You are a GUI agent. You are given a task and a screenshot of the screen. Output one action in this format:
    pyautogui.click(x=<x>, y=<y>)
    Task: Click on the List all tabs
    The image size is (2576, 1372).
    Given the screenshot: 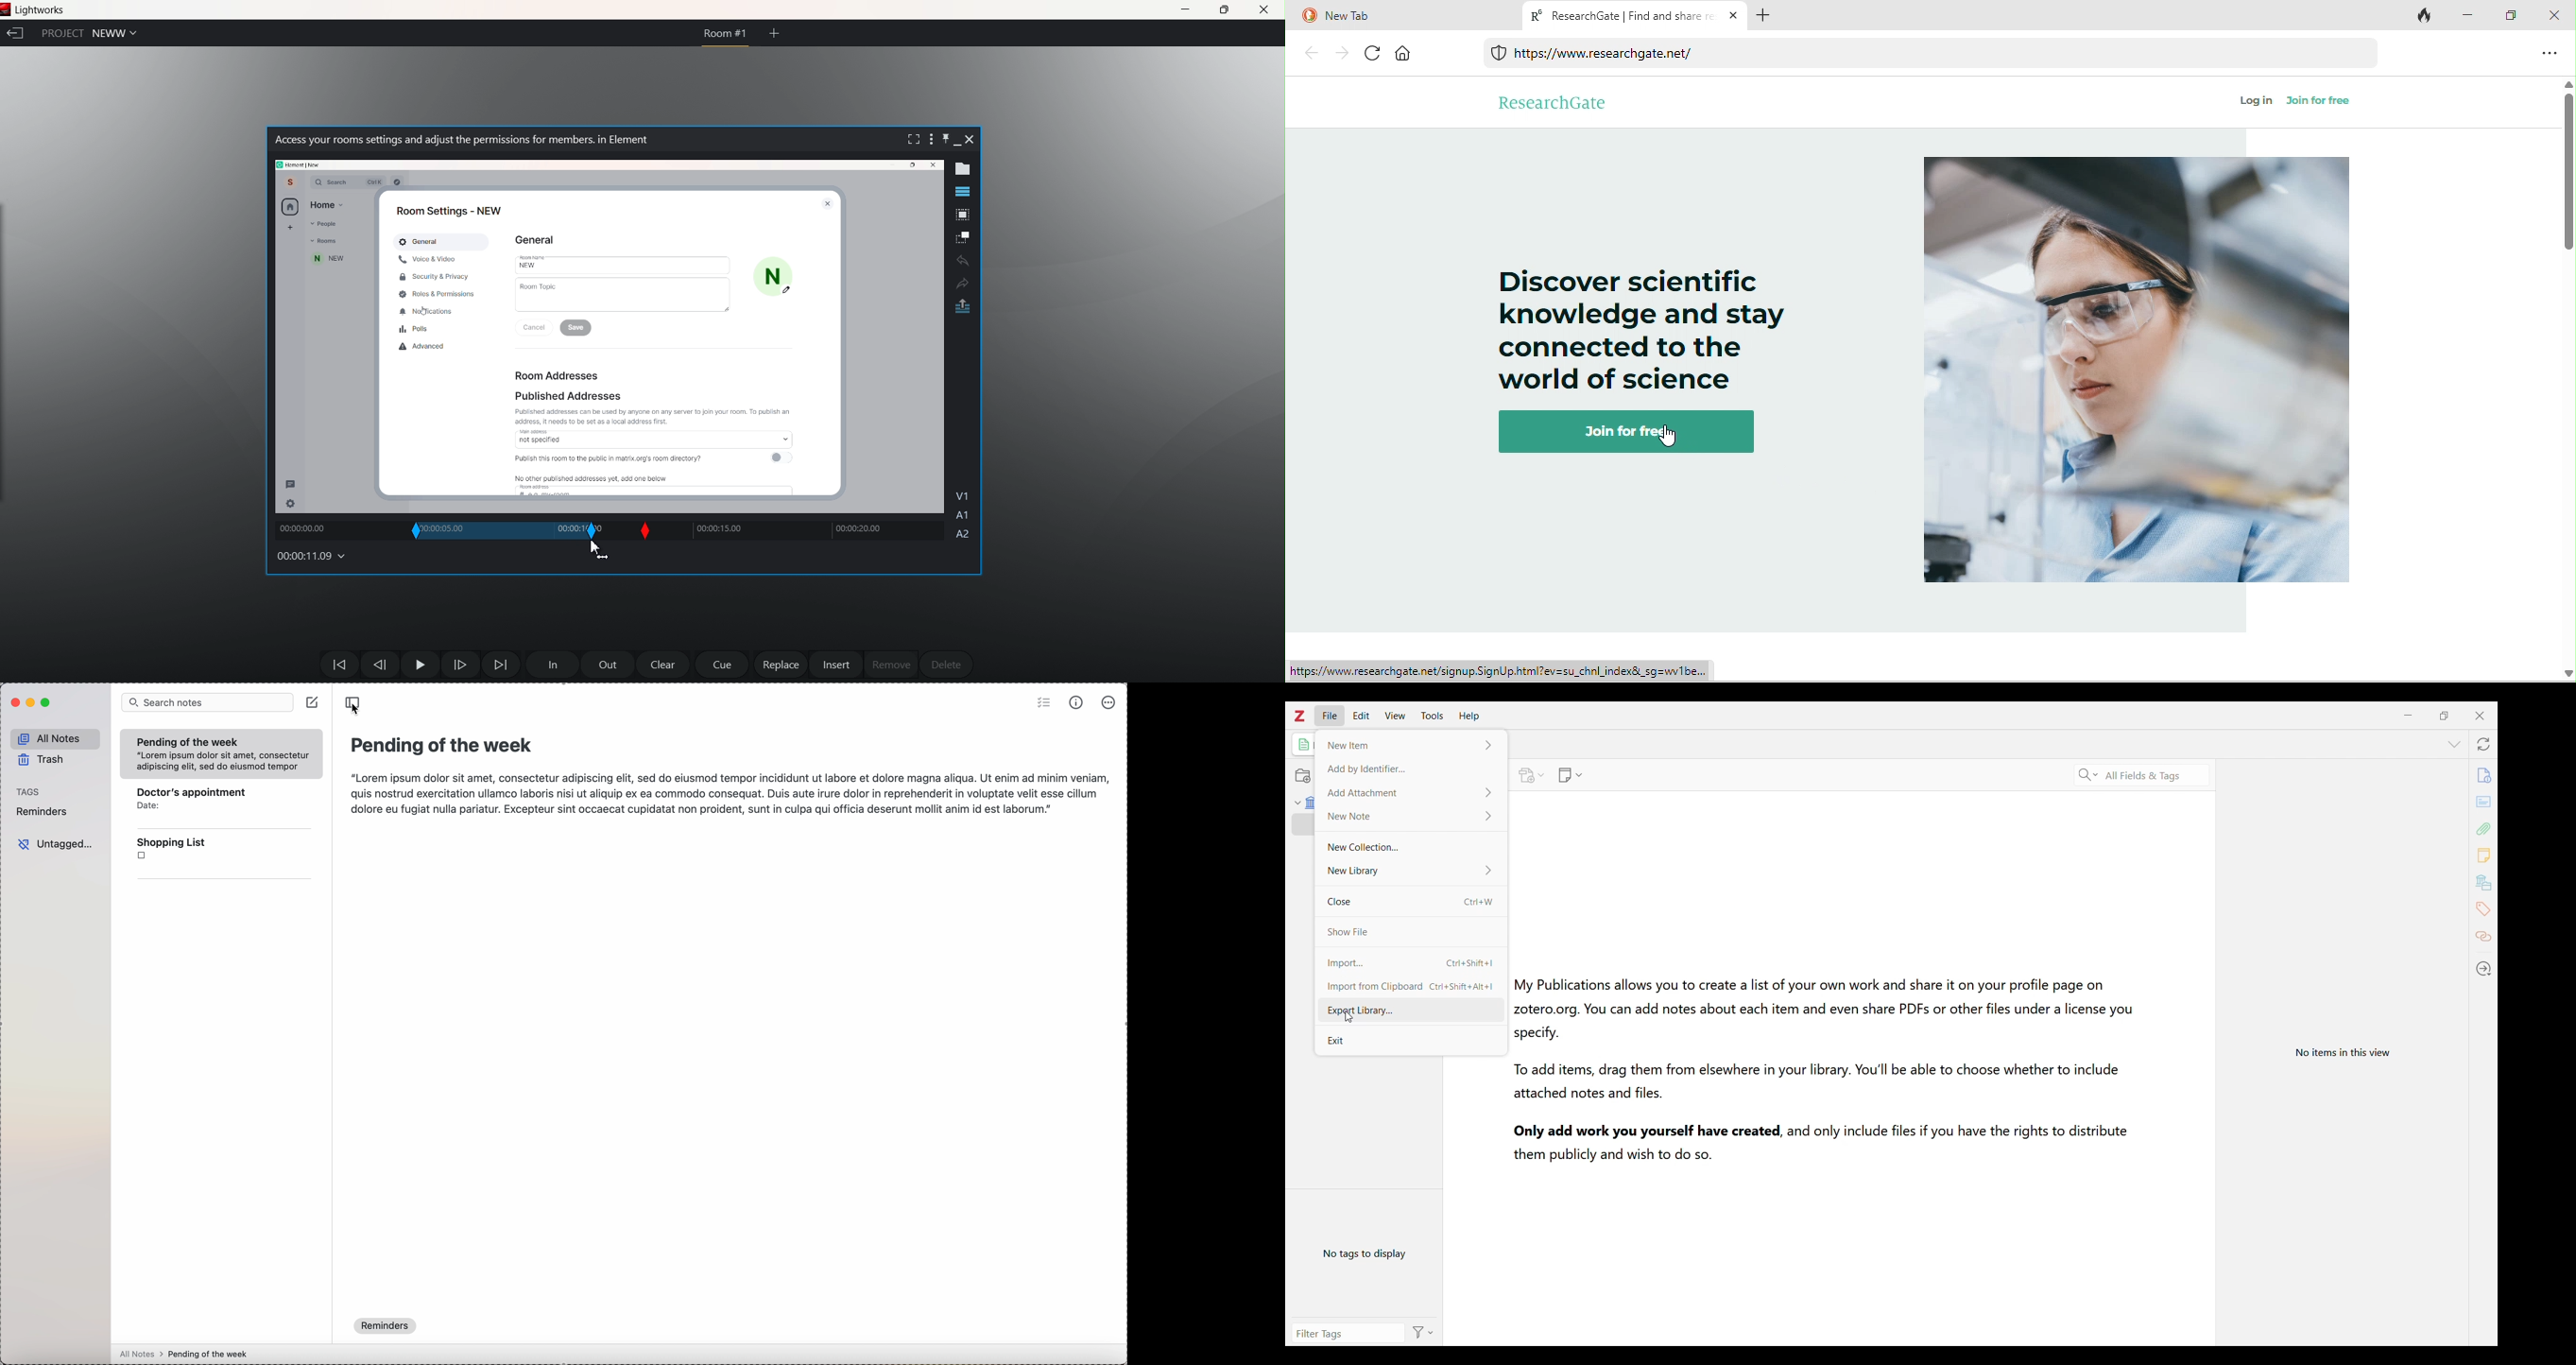 What is the action you would take?
    pyautogui.click(x=2454, y=744)
    